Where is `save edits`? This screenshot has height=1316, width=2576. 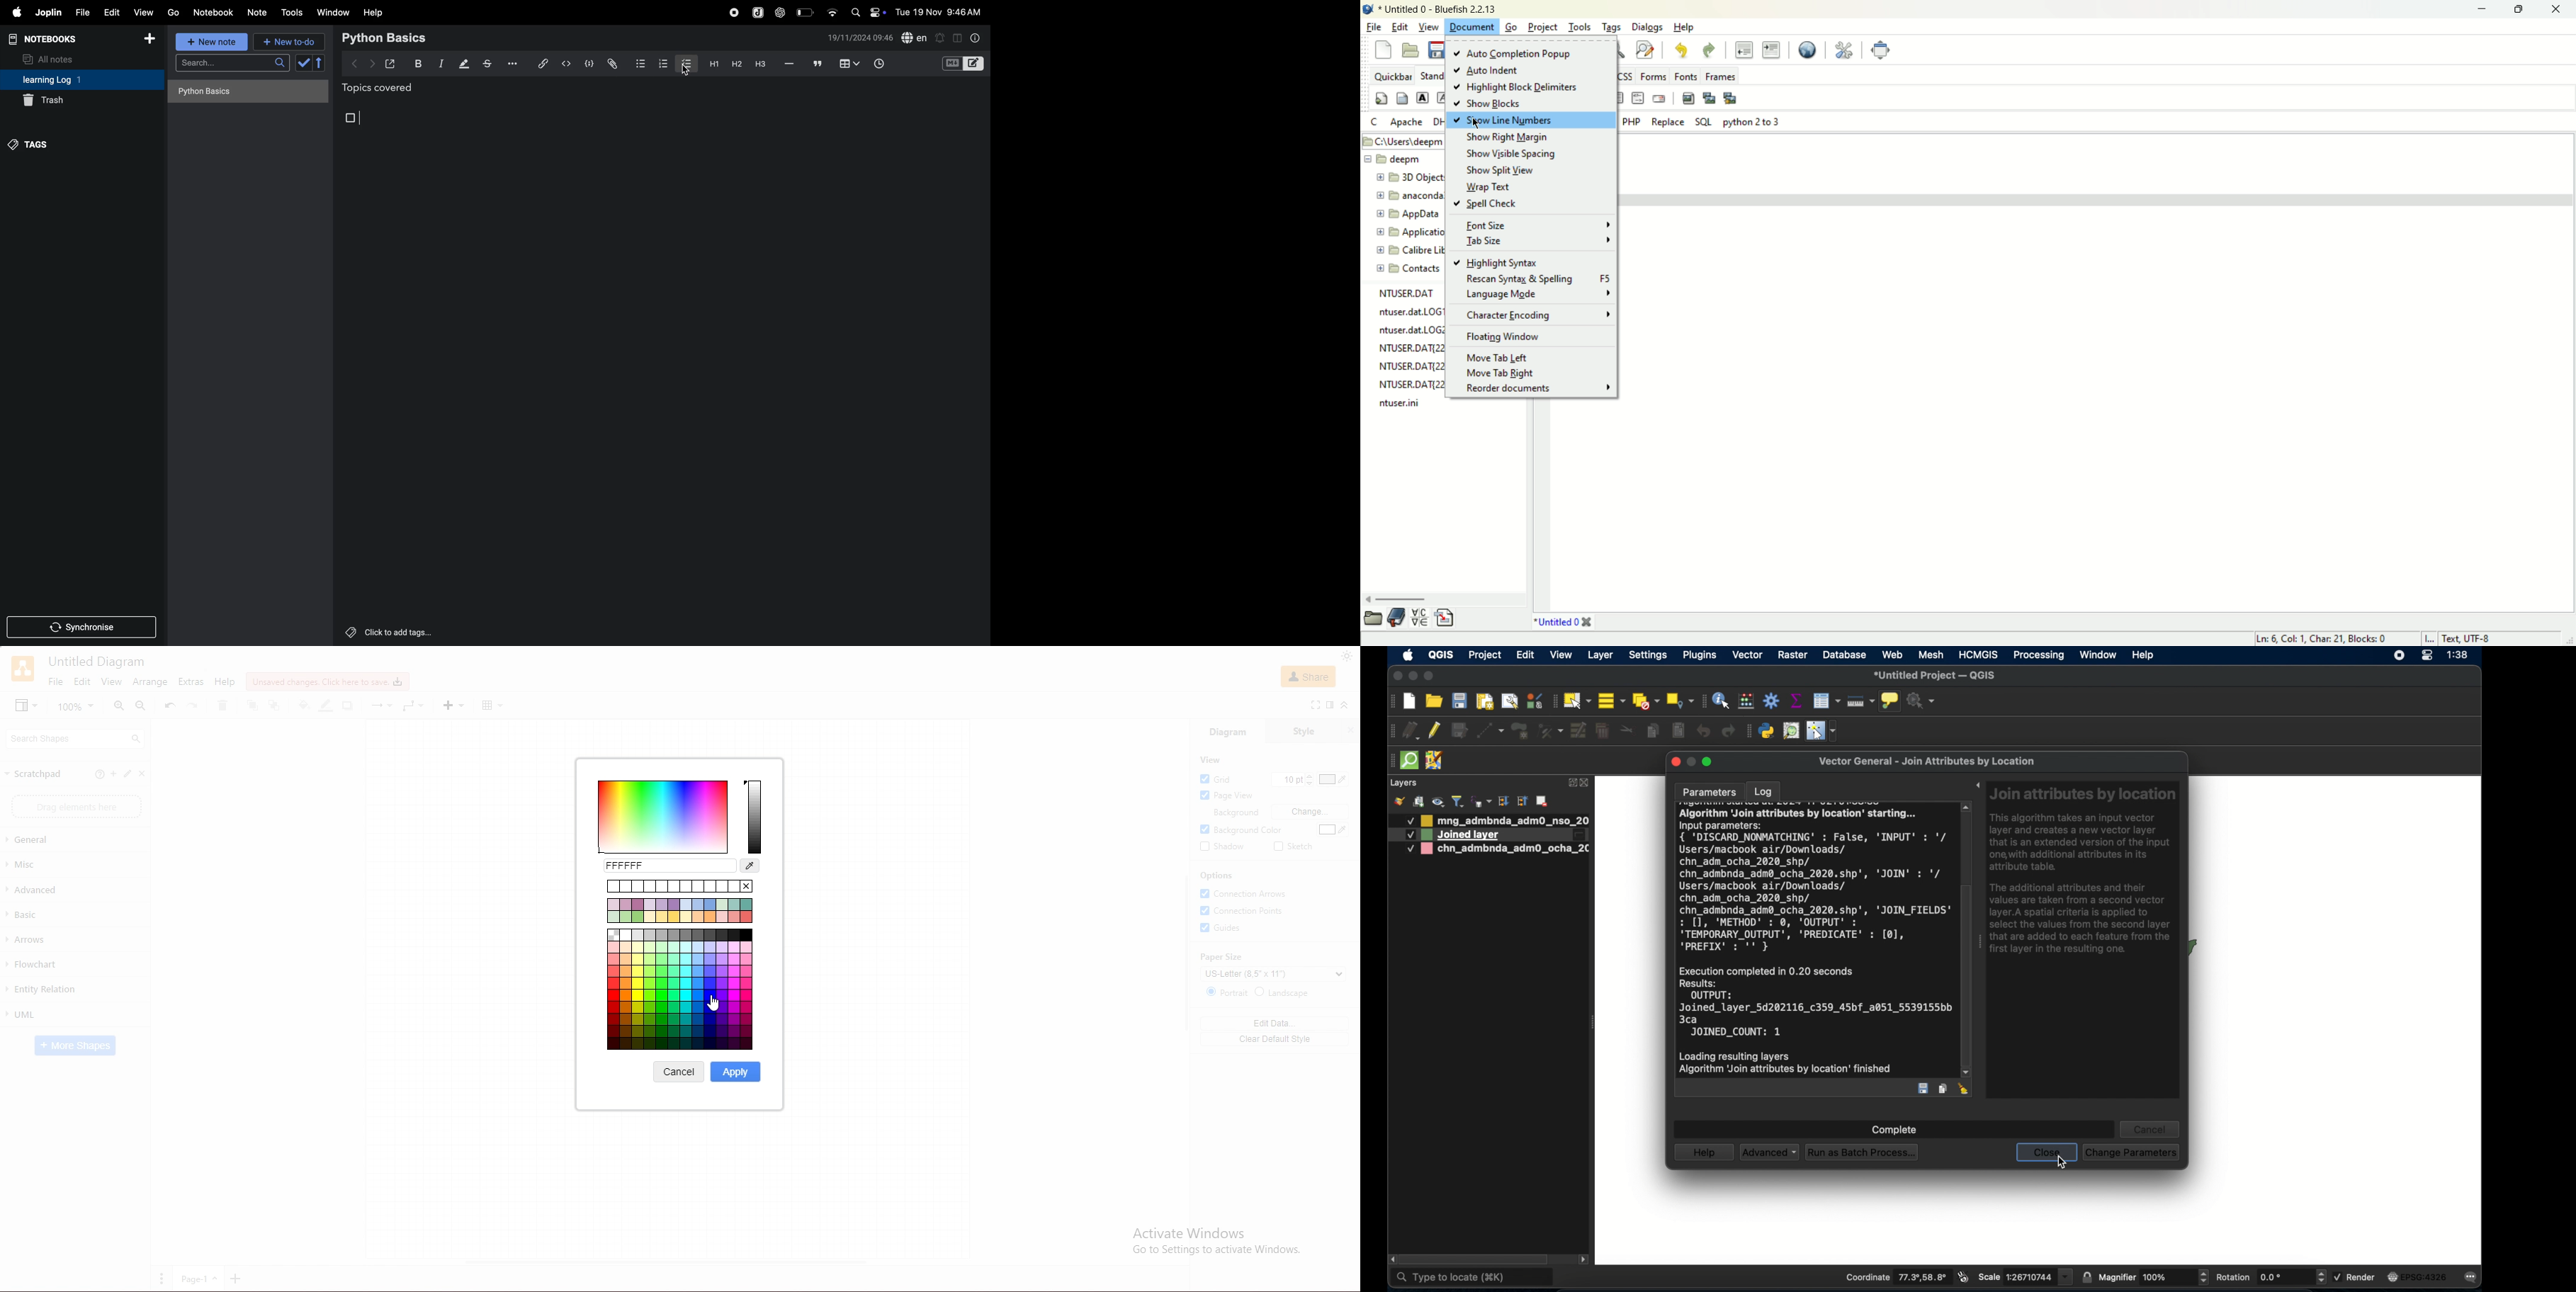 save edits is located at coordinates (1461, 730).